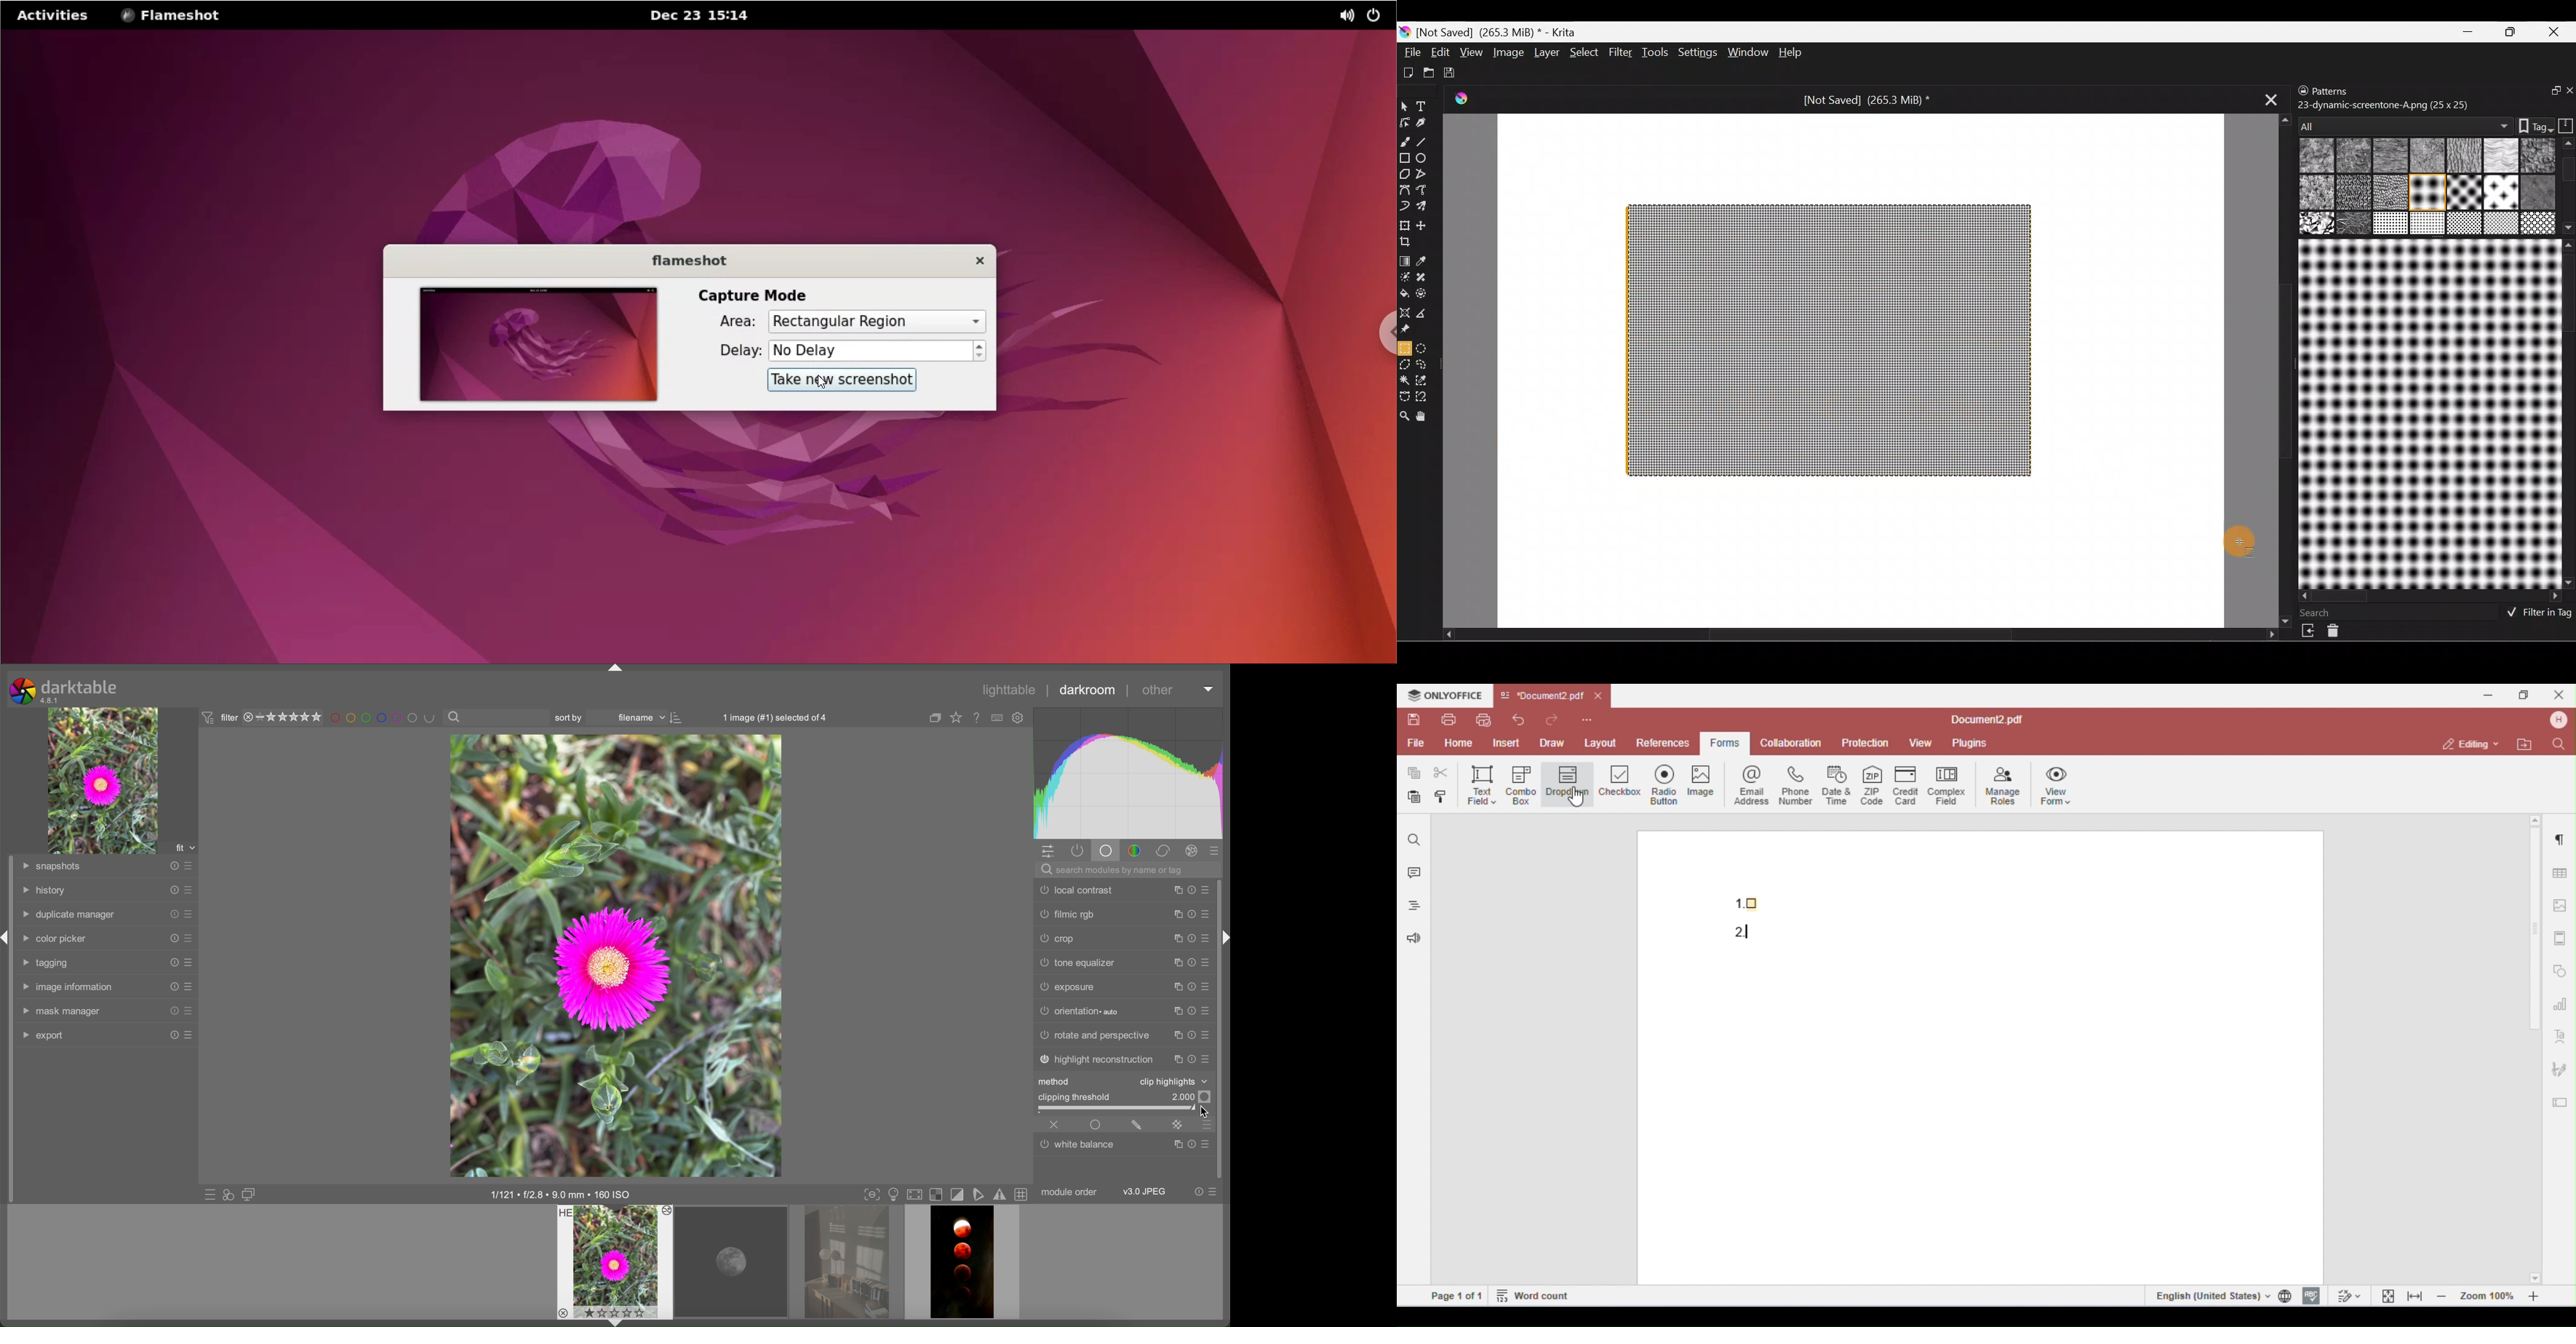 The height and width of the screenshot is (1344, 2576). What do you see at coordinates (1404, 348) in the screenshot?
I see `Rectangular selection tool` at bounding box center [1404, 348].